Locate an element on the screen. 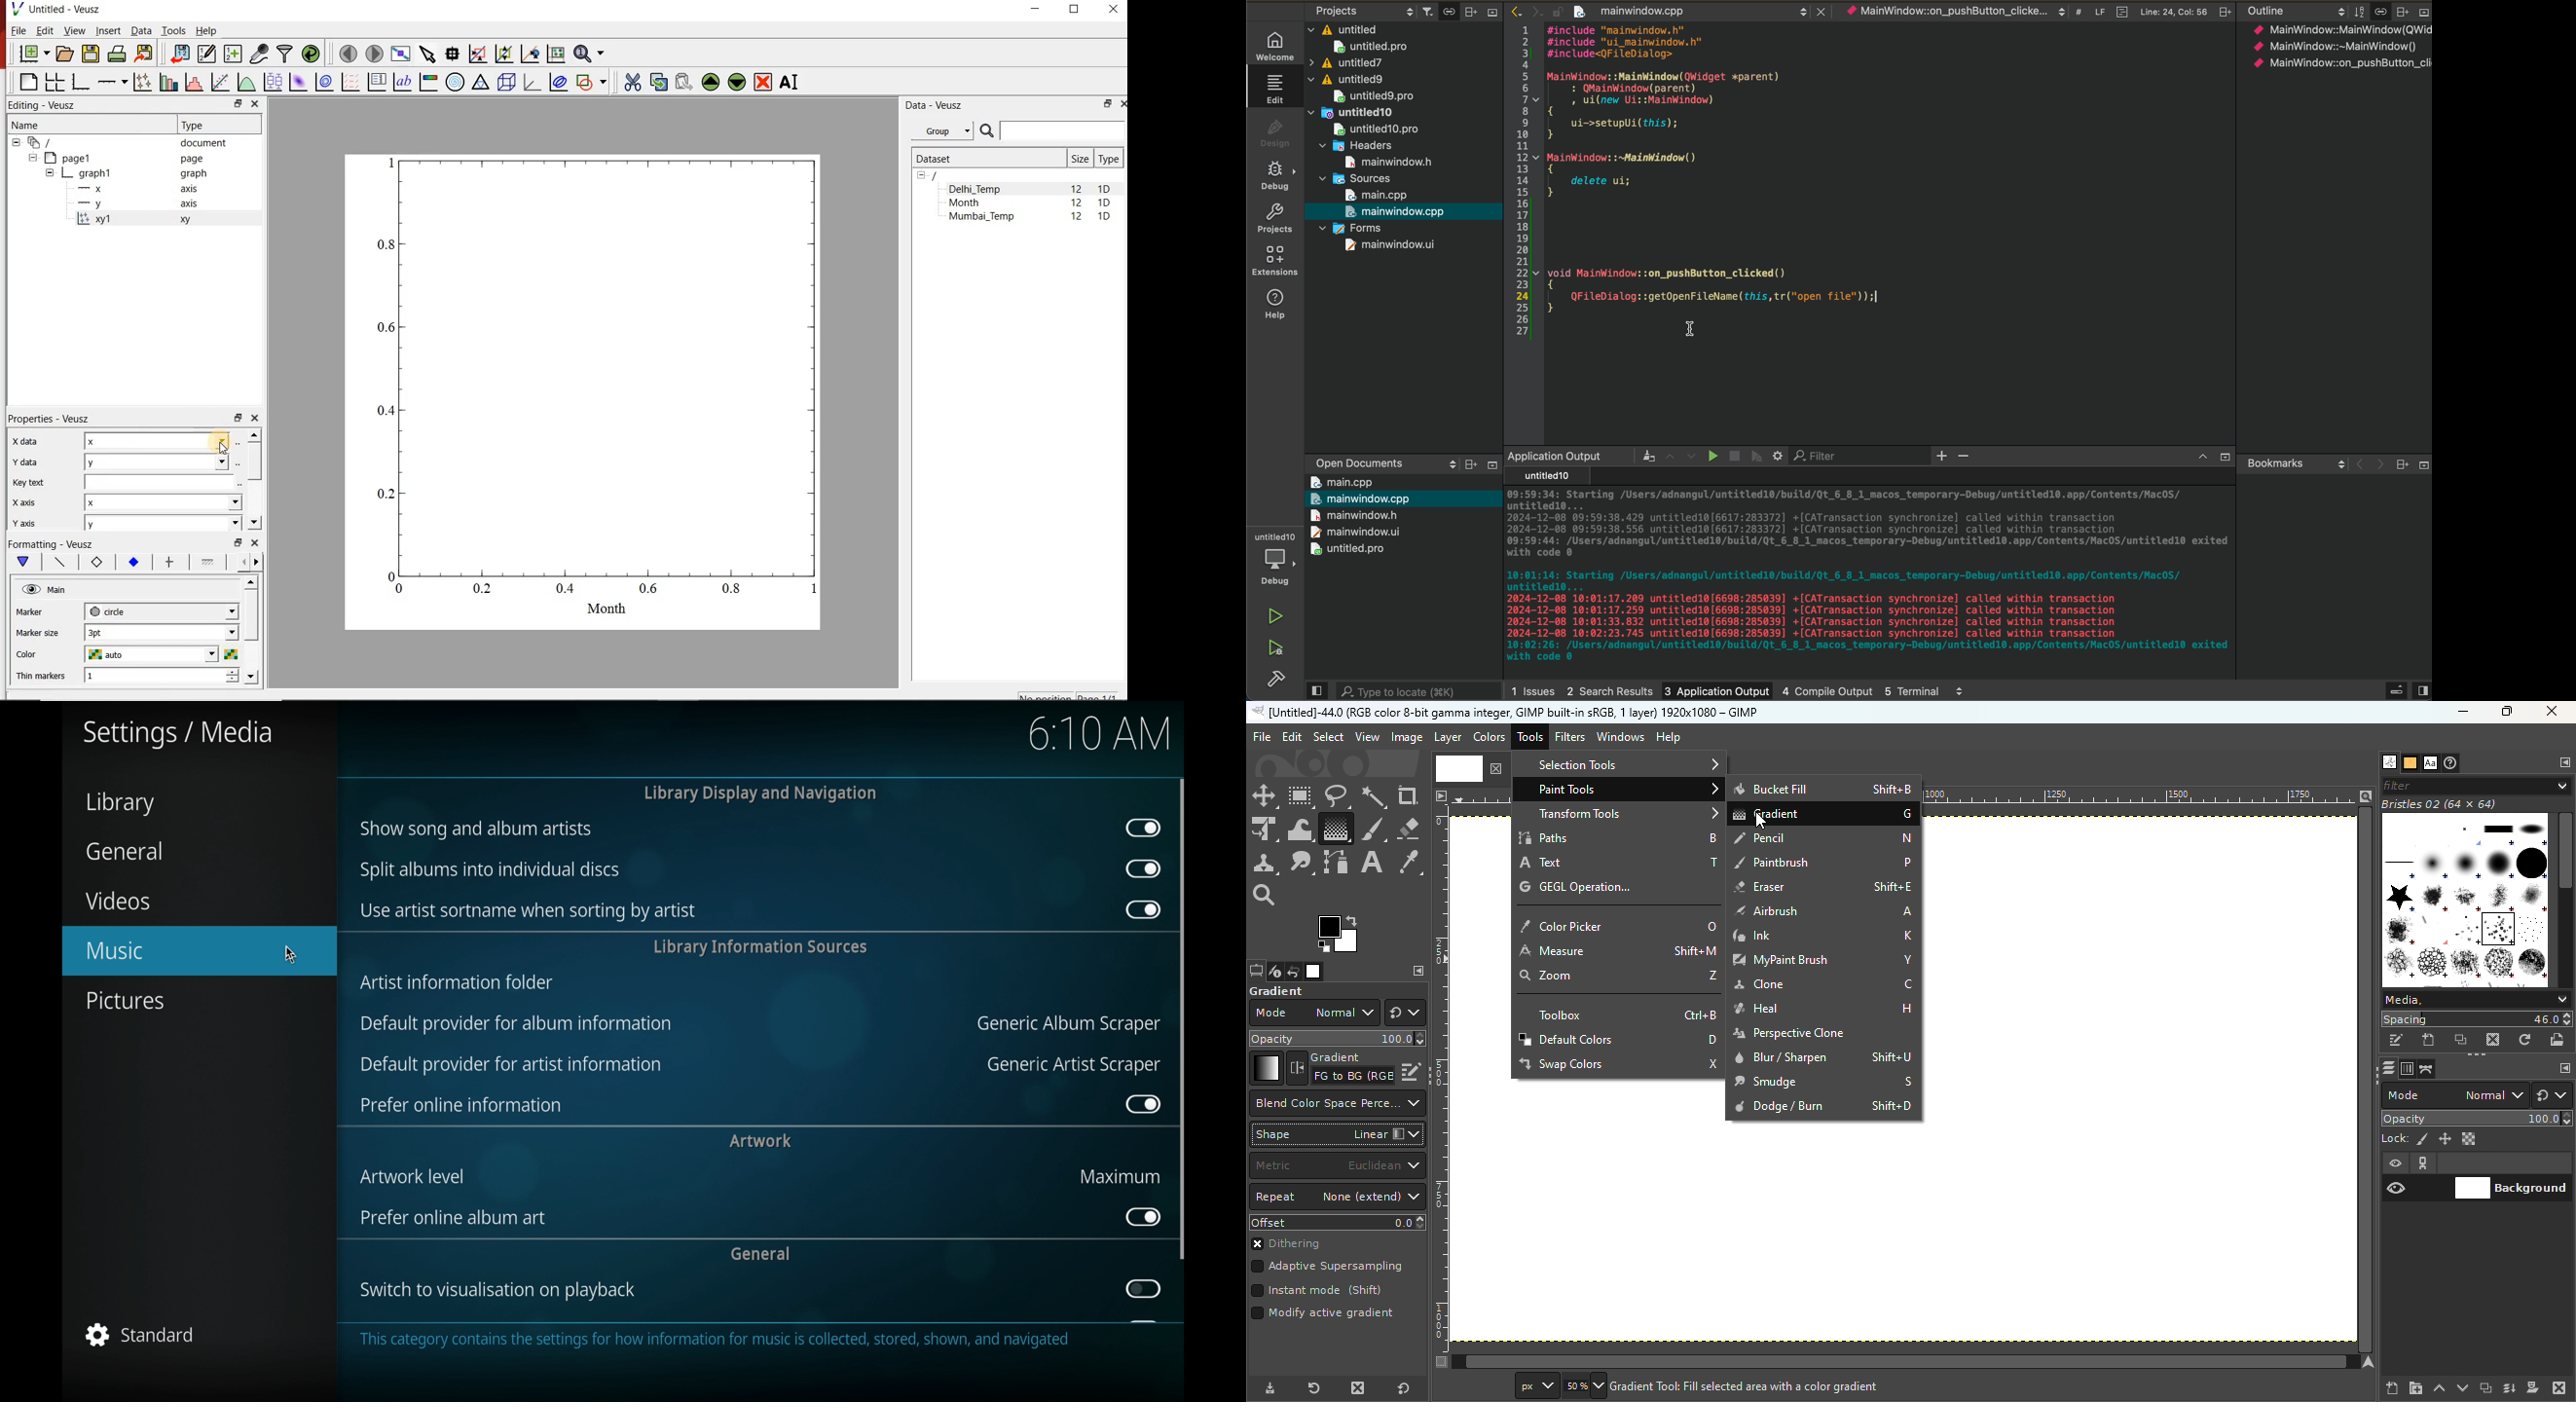 The image size is (2576, 1428). Open the image dialog is located at coordinates (1311, 972).